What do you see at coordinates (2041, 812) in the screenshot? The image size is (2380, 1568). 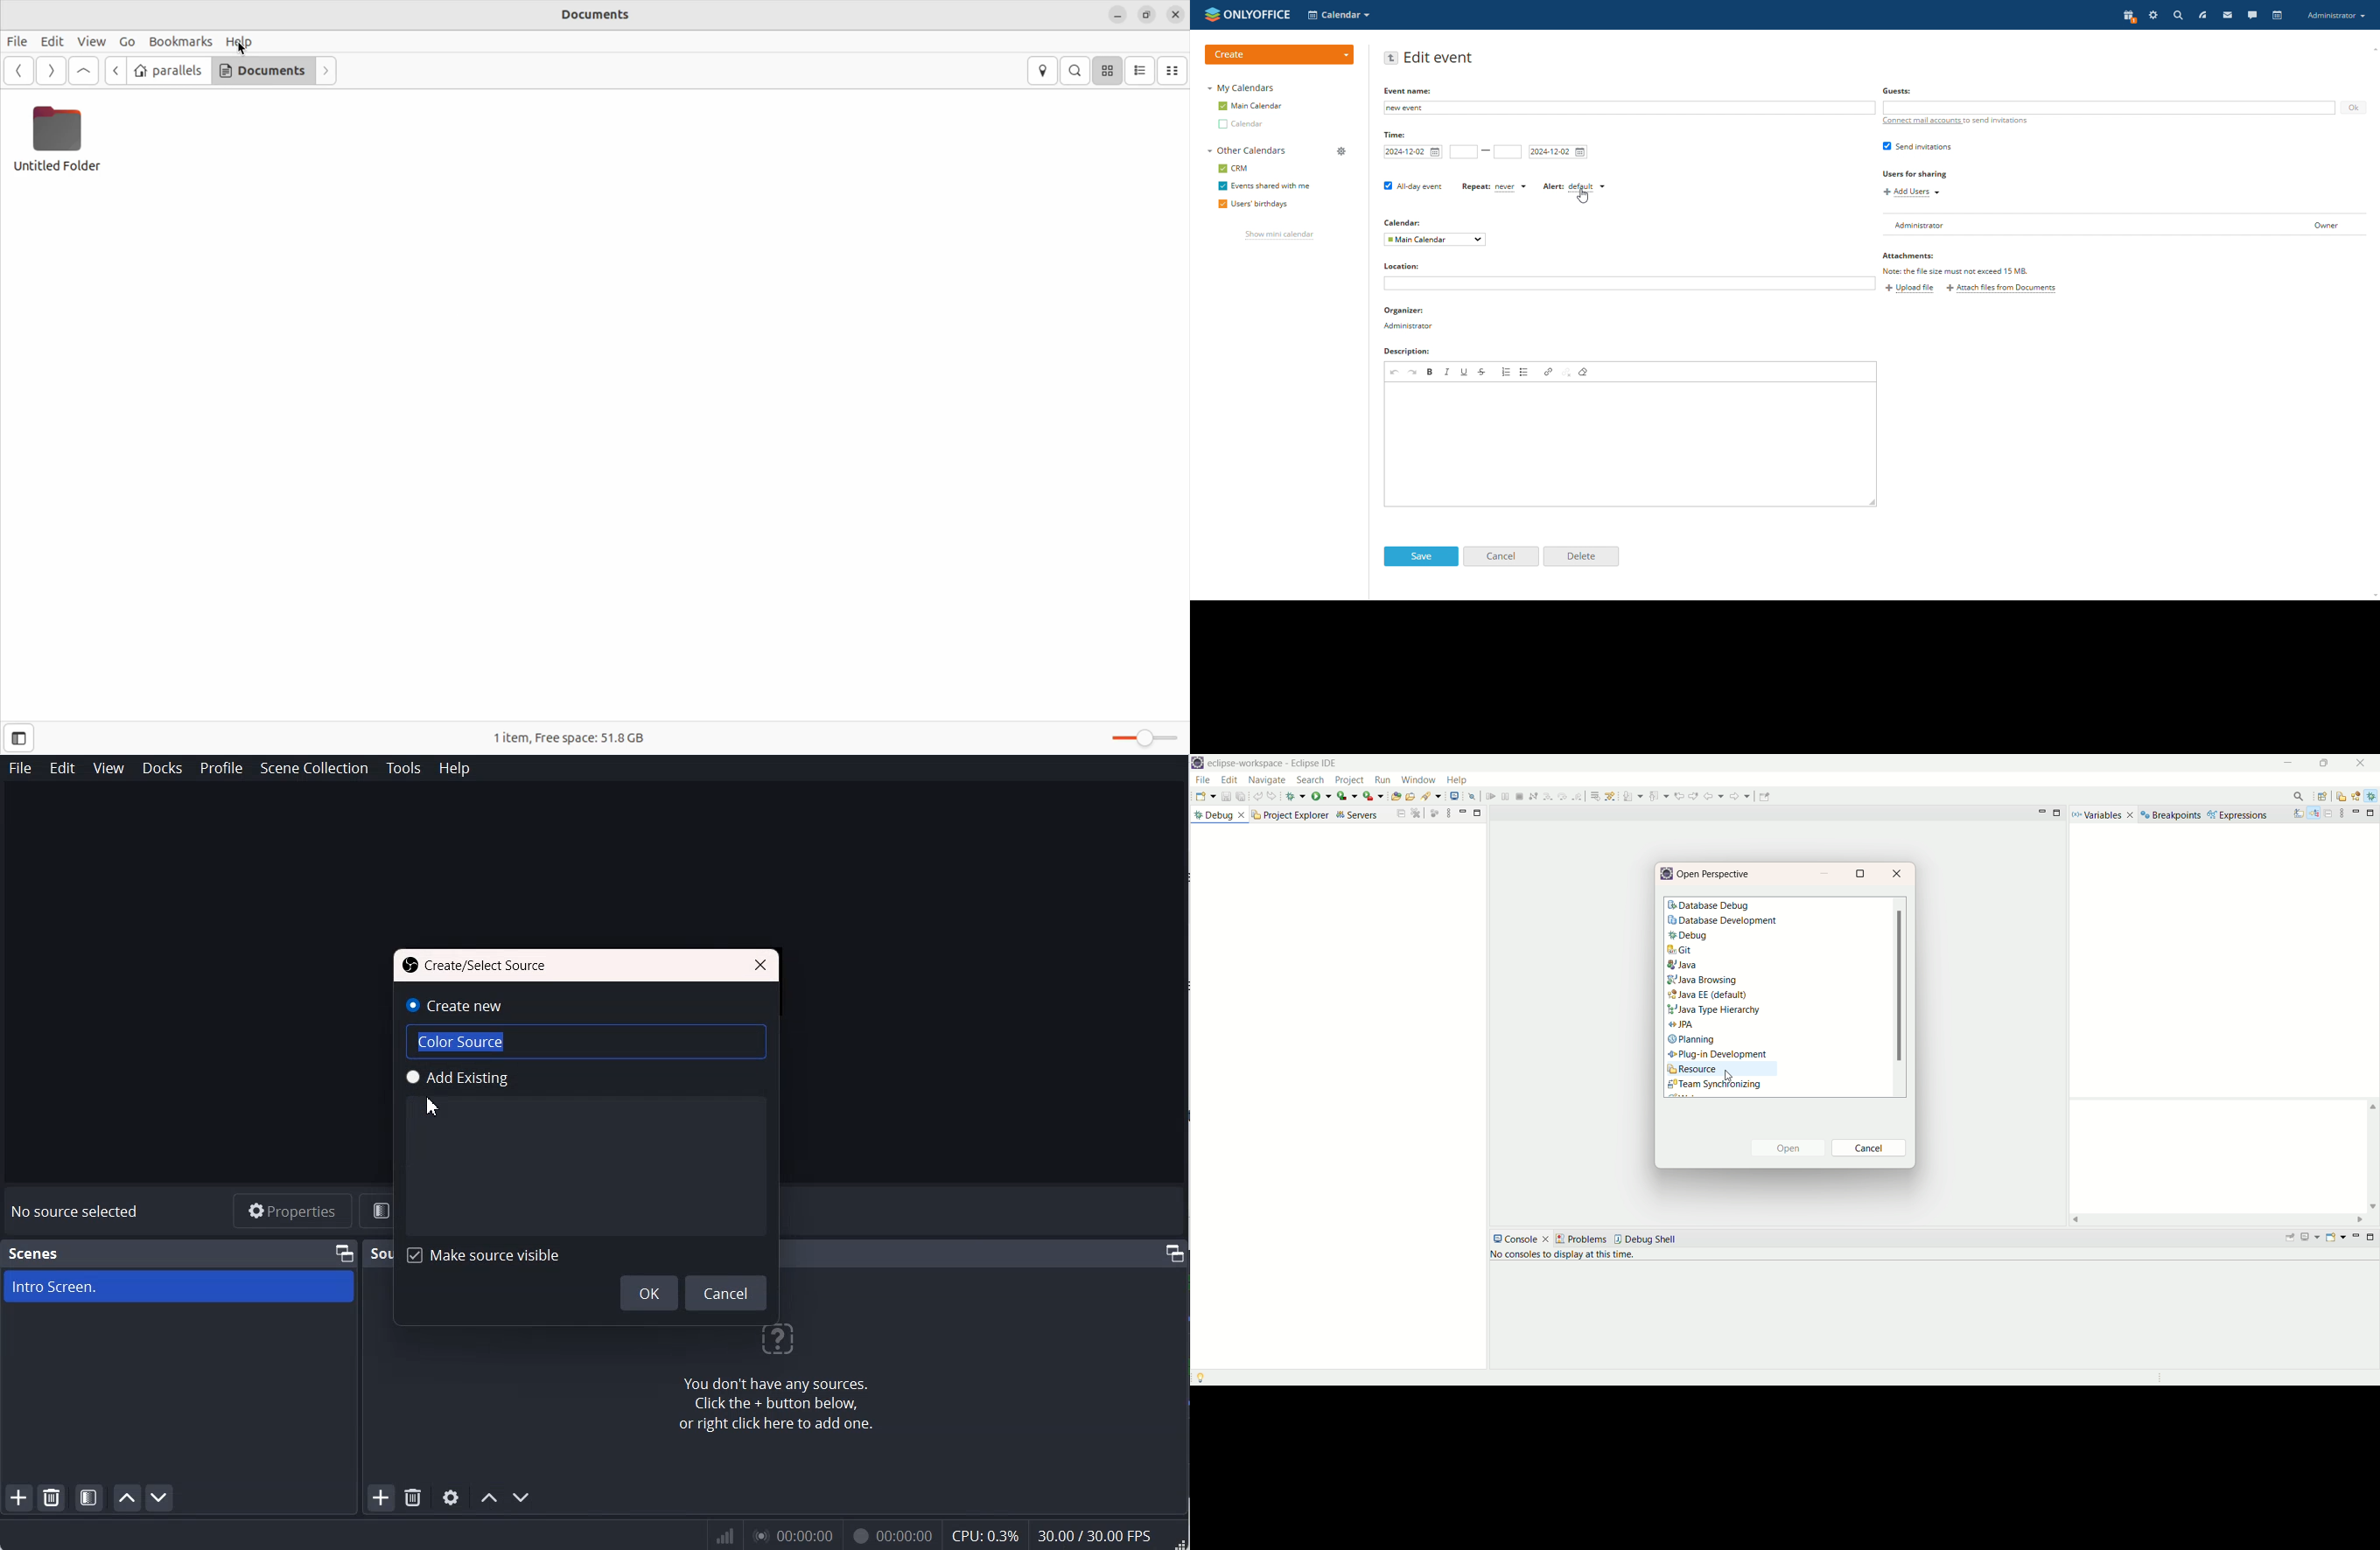 I see `minimize` at bounding box center [2041, 812].